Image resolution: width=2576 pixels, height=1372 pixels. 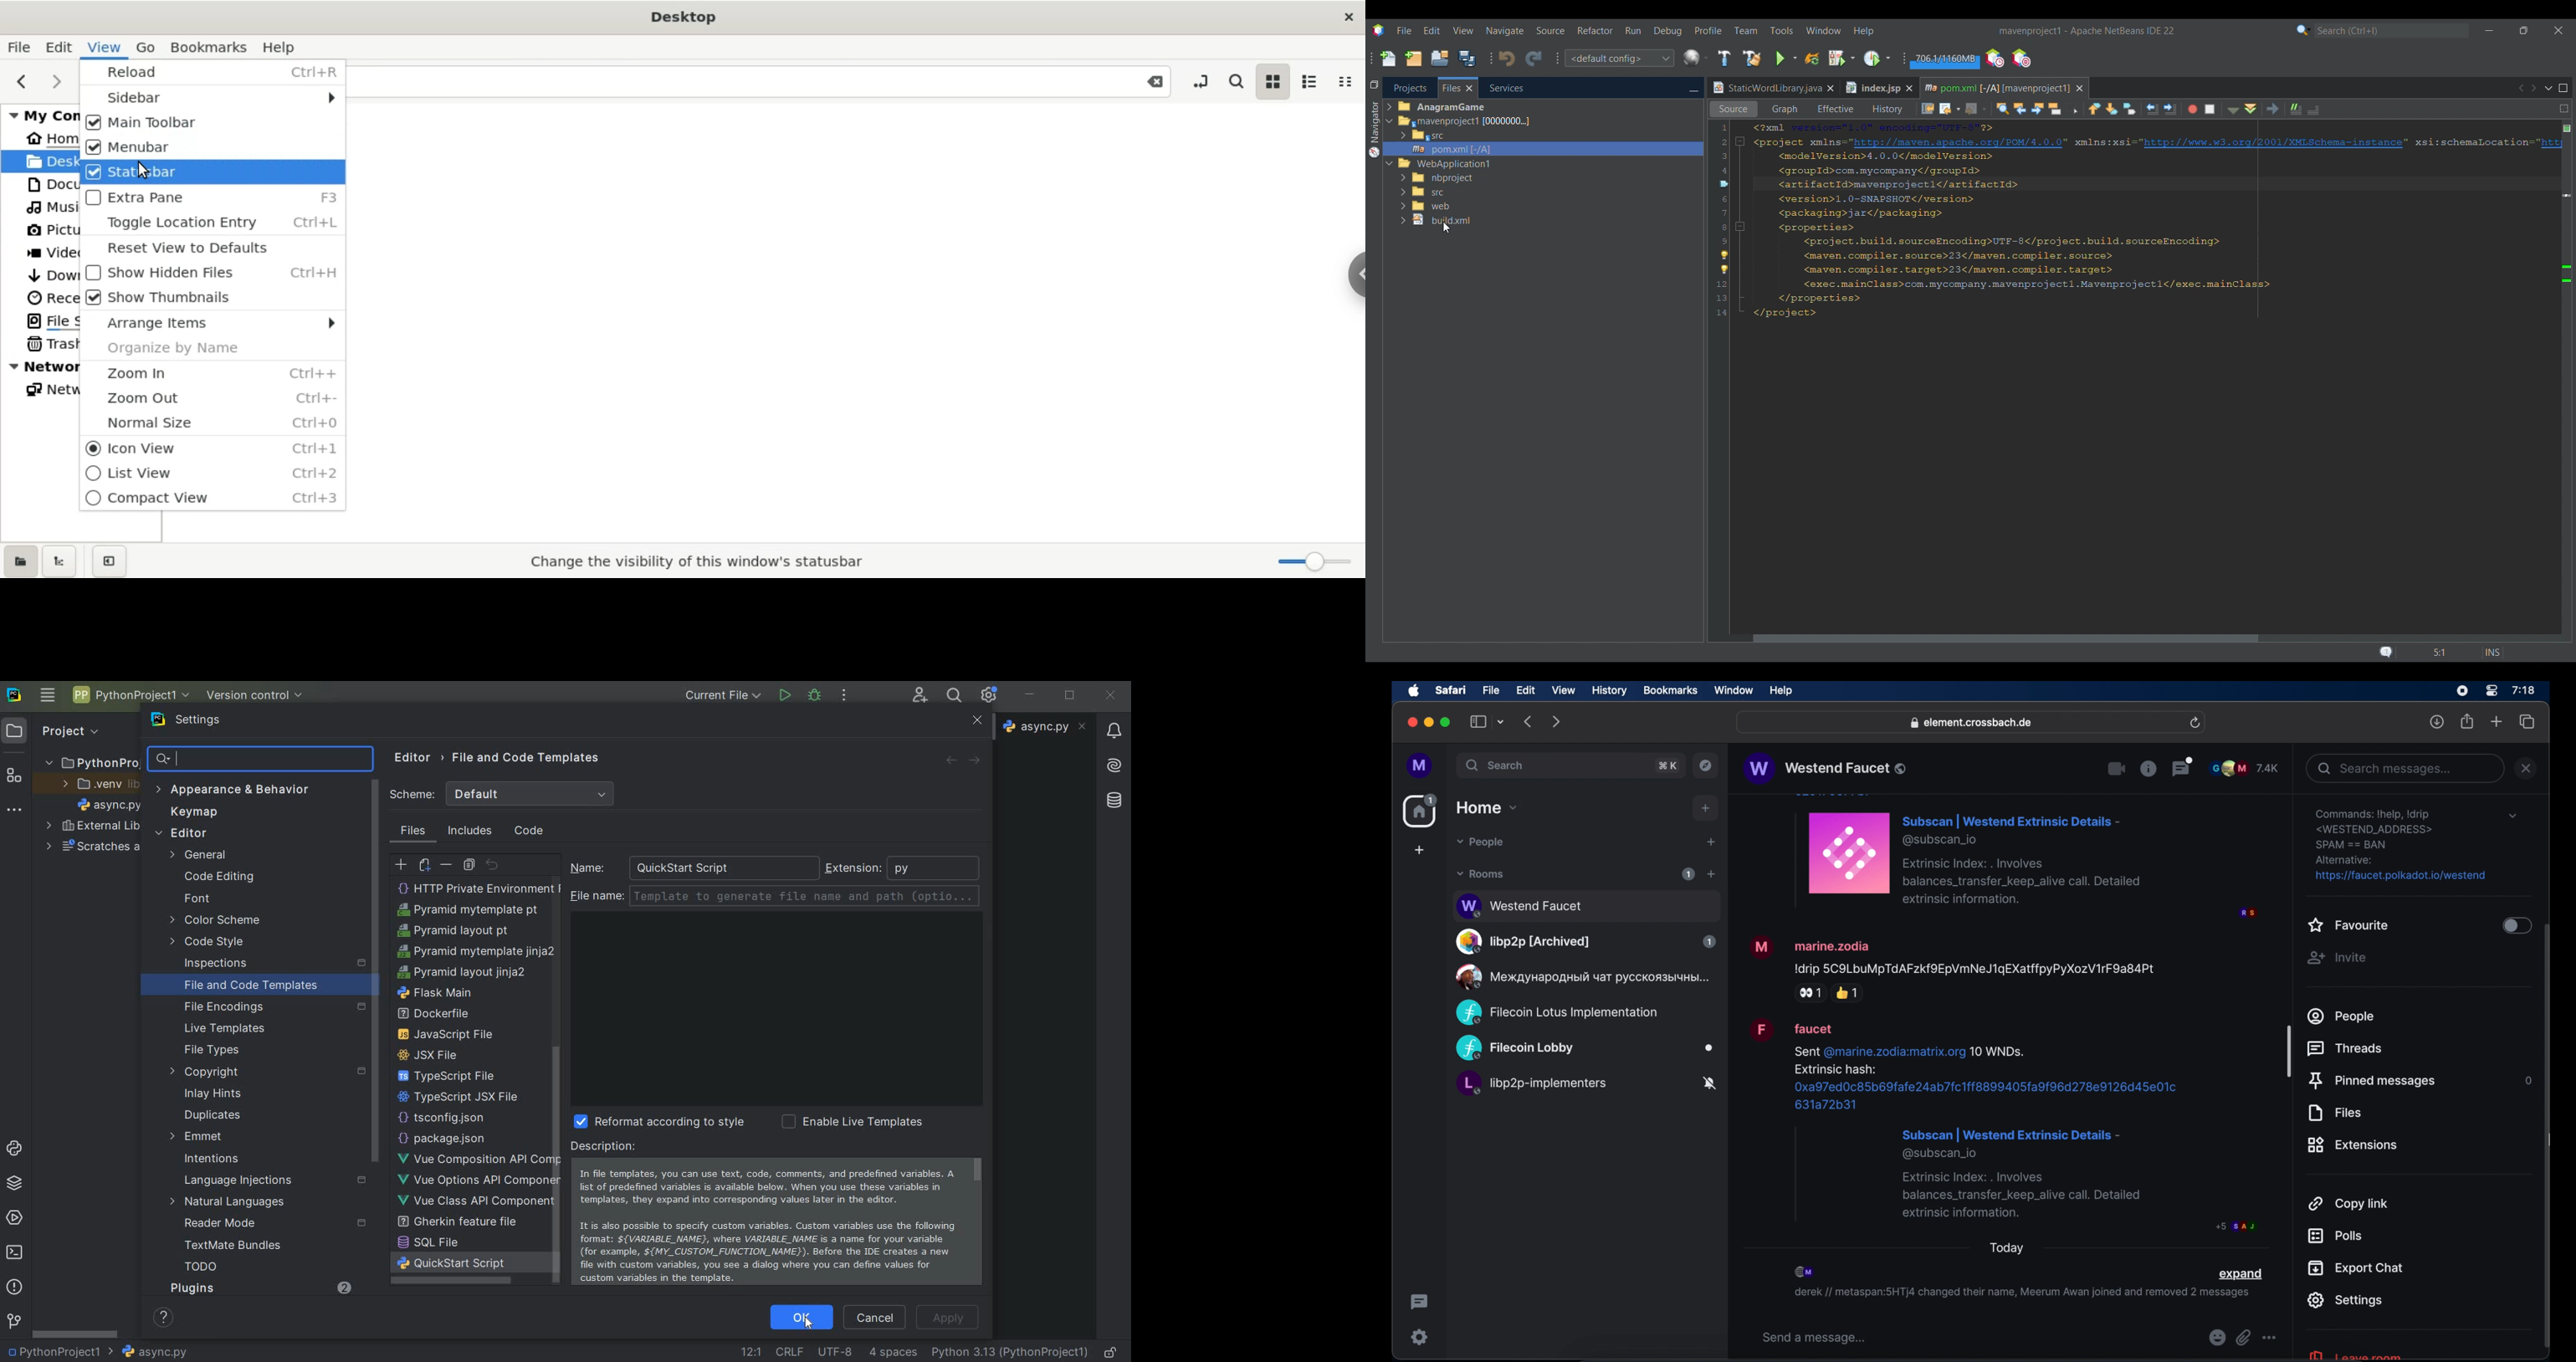 What do you see at coordinates (141, 171) in the screenshot?
I see `cursor` at bounding box center [141, 171].